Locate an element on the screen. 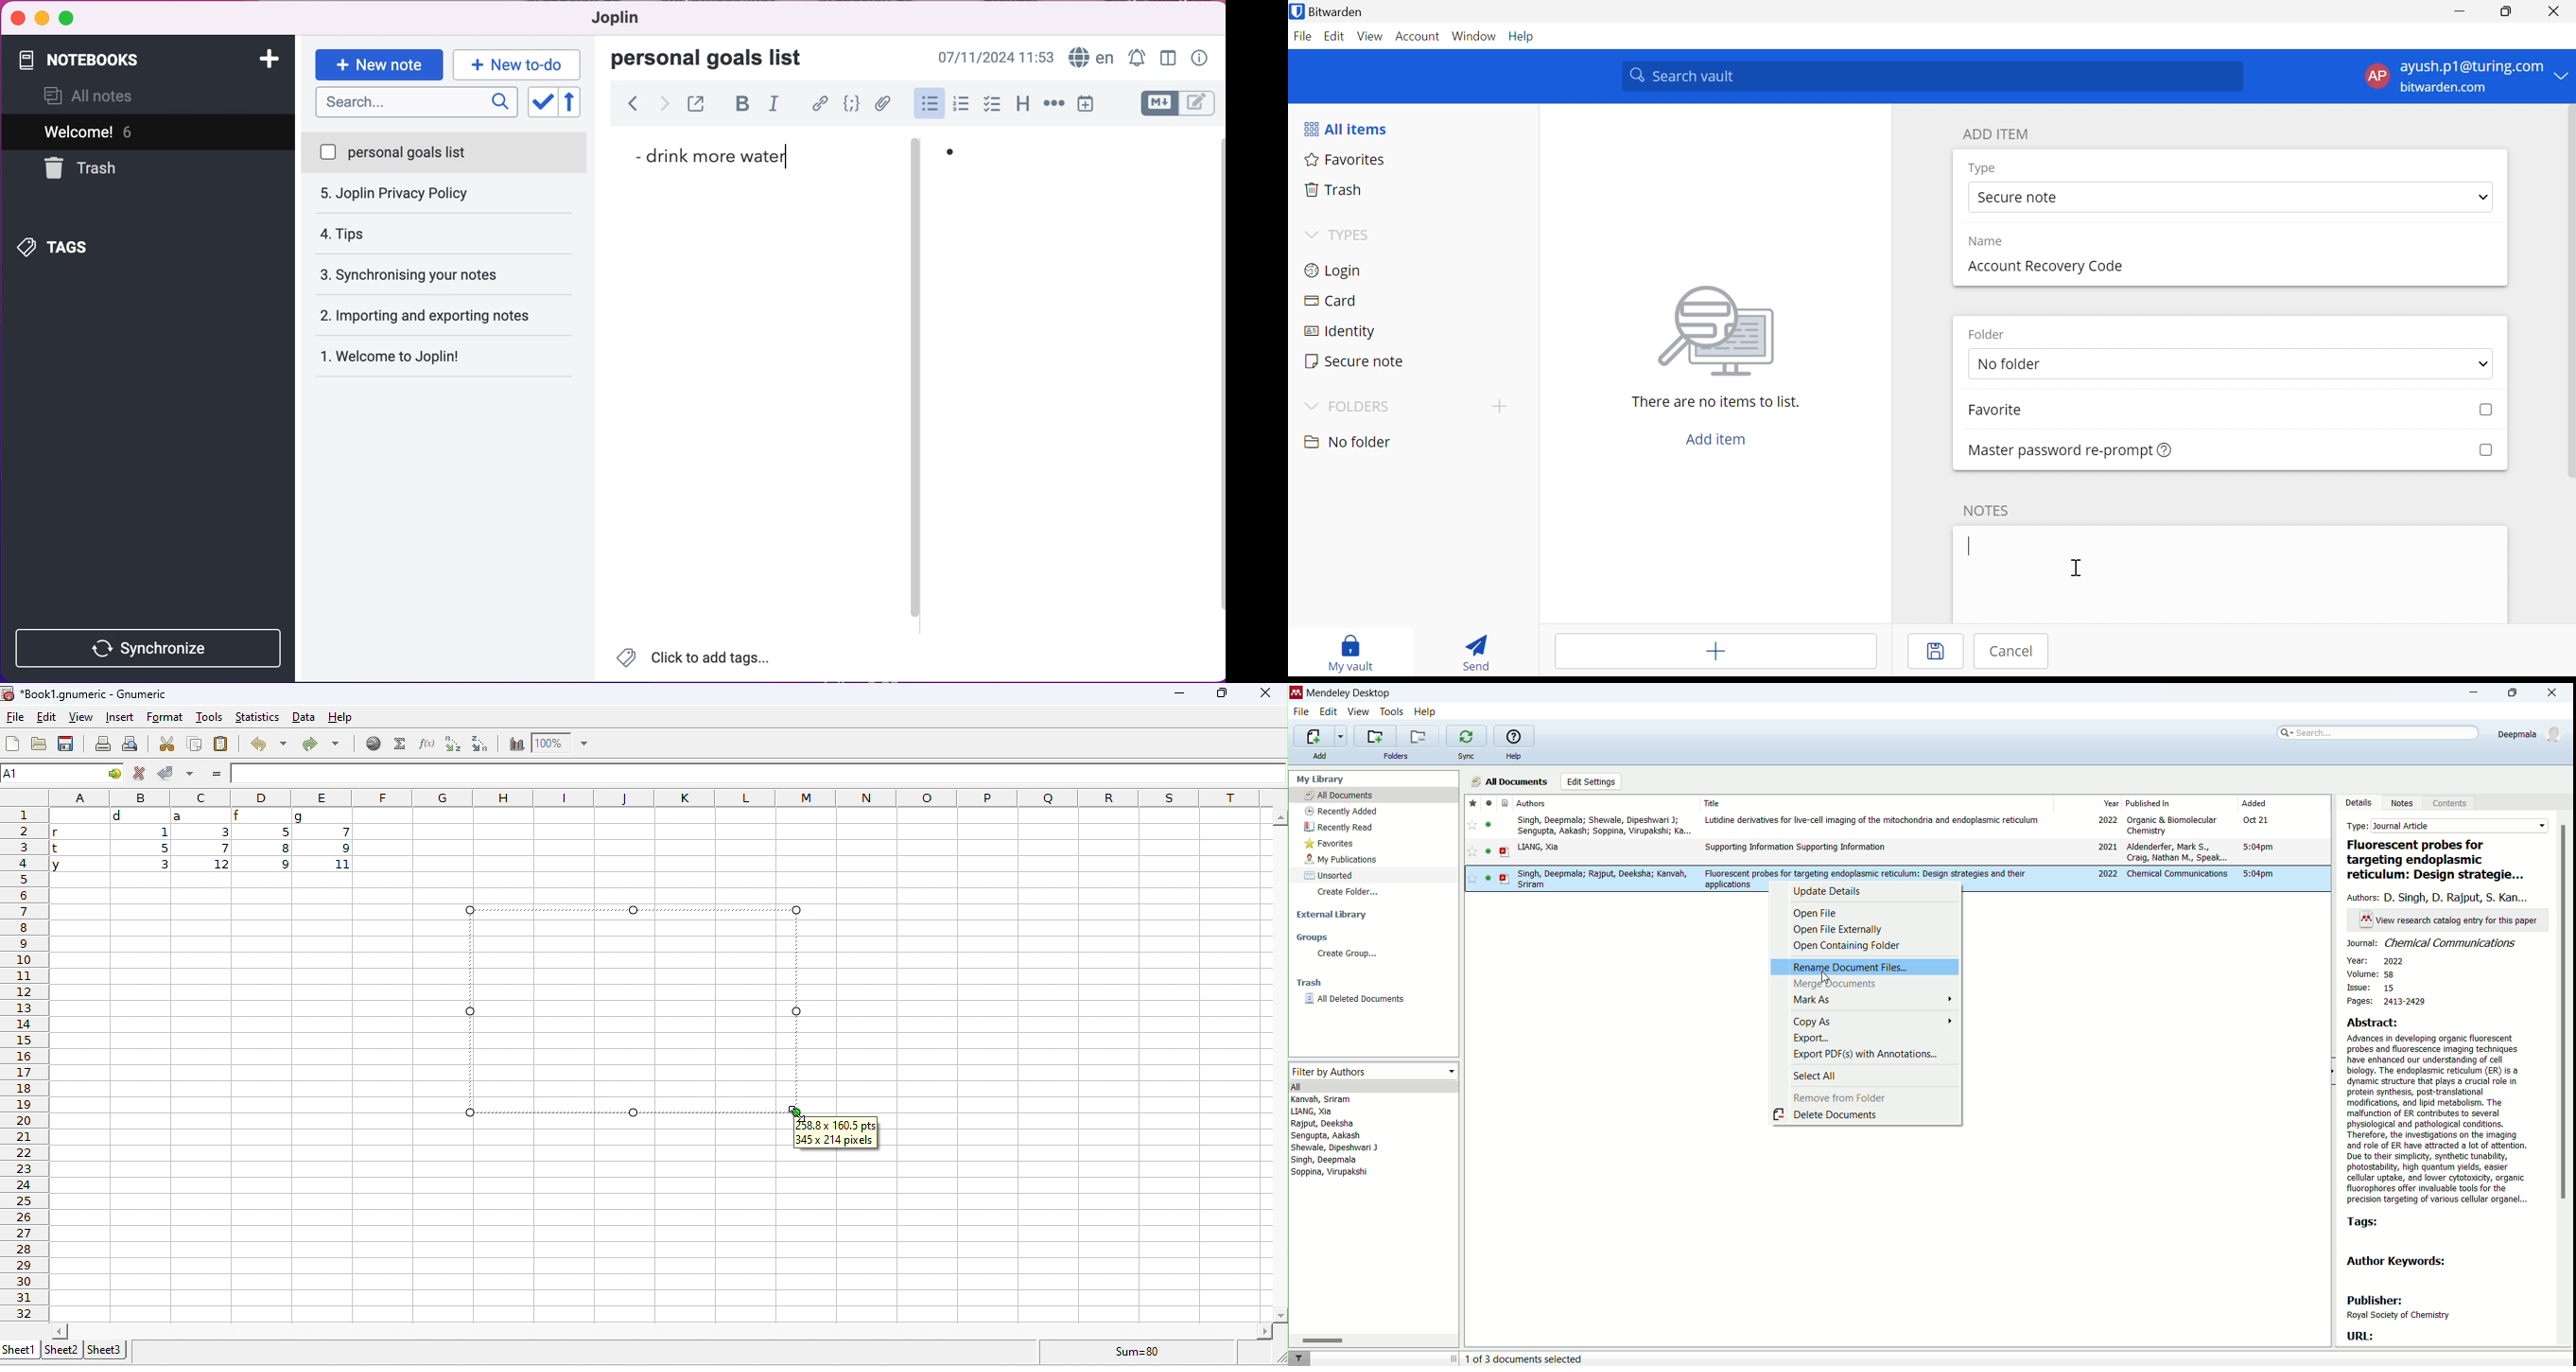 This screenshot has width=2576, height=1372. synchronize is located at coordinates (152, 648).